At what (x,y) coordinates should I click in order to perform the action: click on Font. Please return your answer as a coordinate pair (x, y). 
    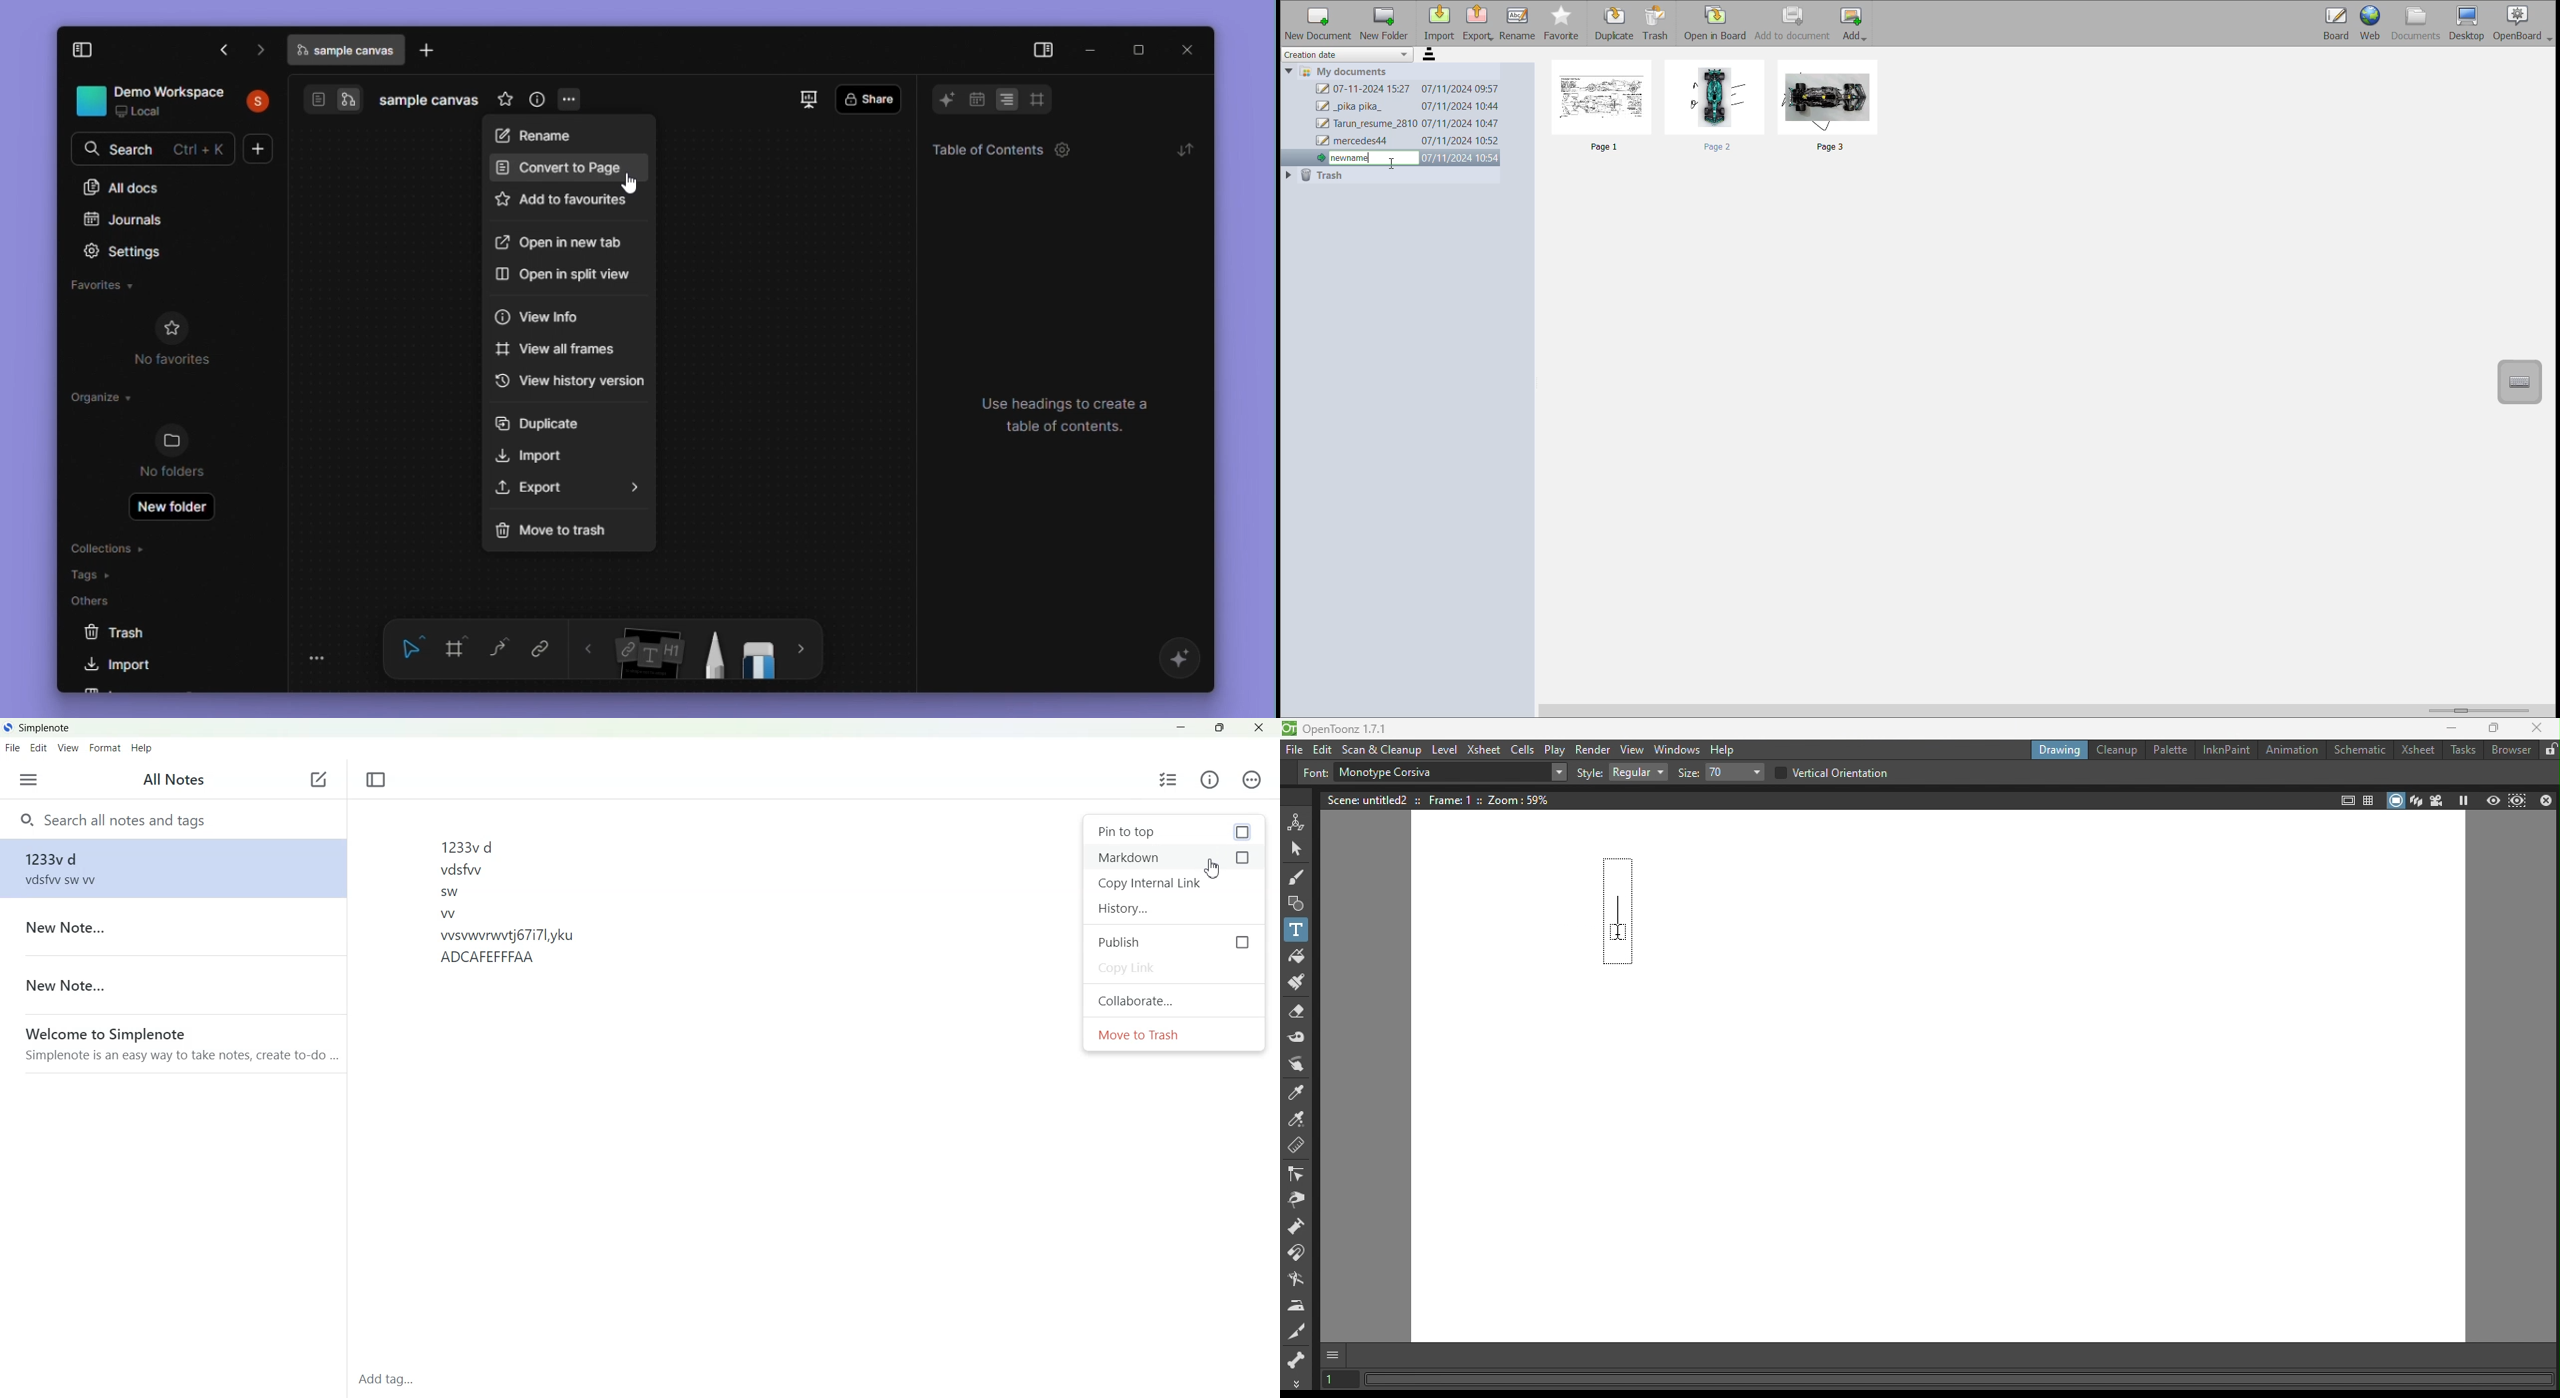
    Looking at the image, I should click on (1313, 772).